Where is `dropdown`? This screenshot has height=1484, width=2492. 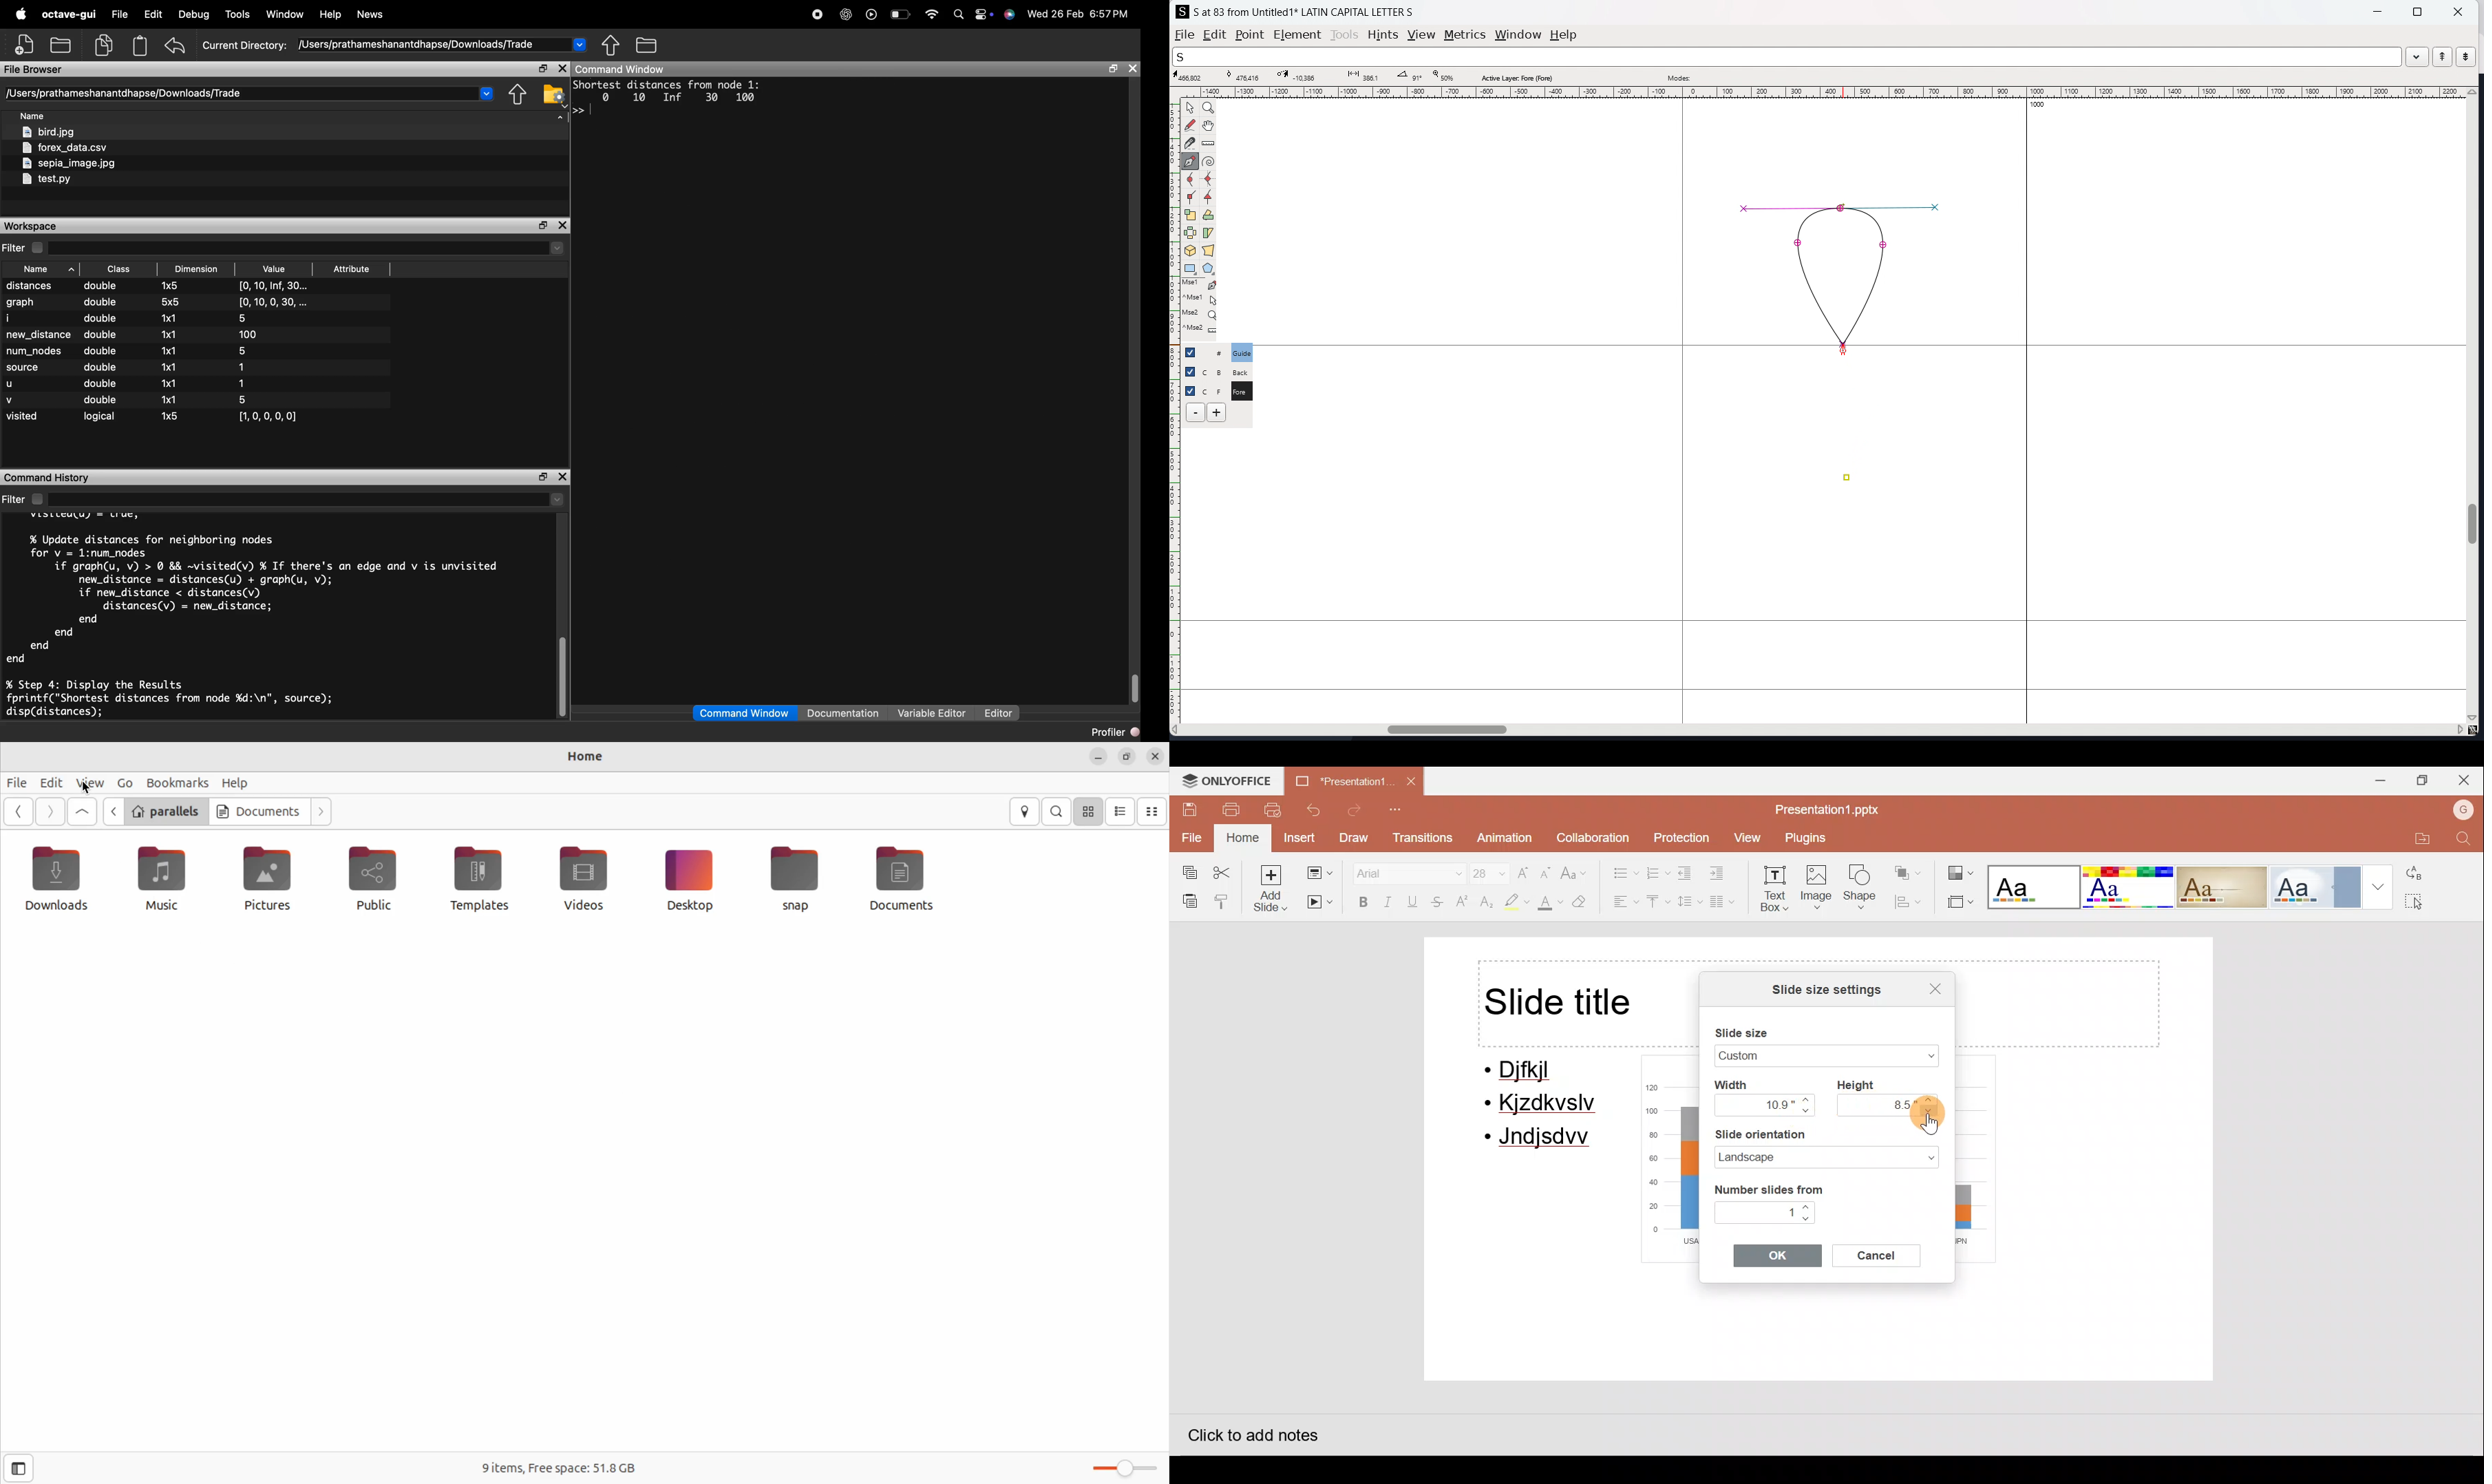 dropdown is located at coordinates (2417, 56).